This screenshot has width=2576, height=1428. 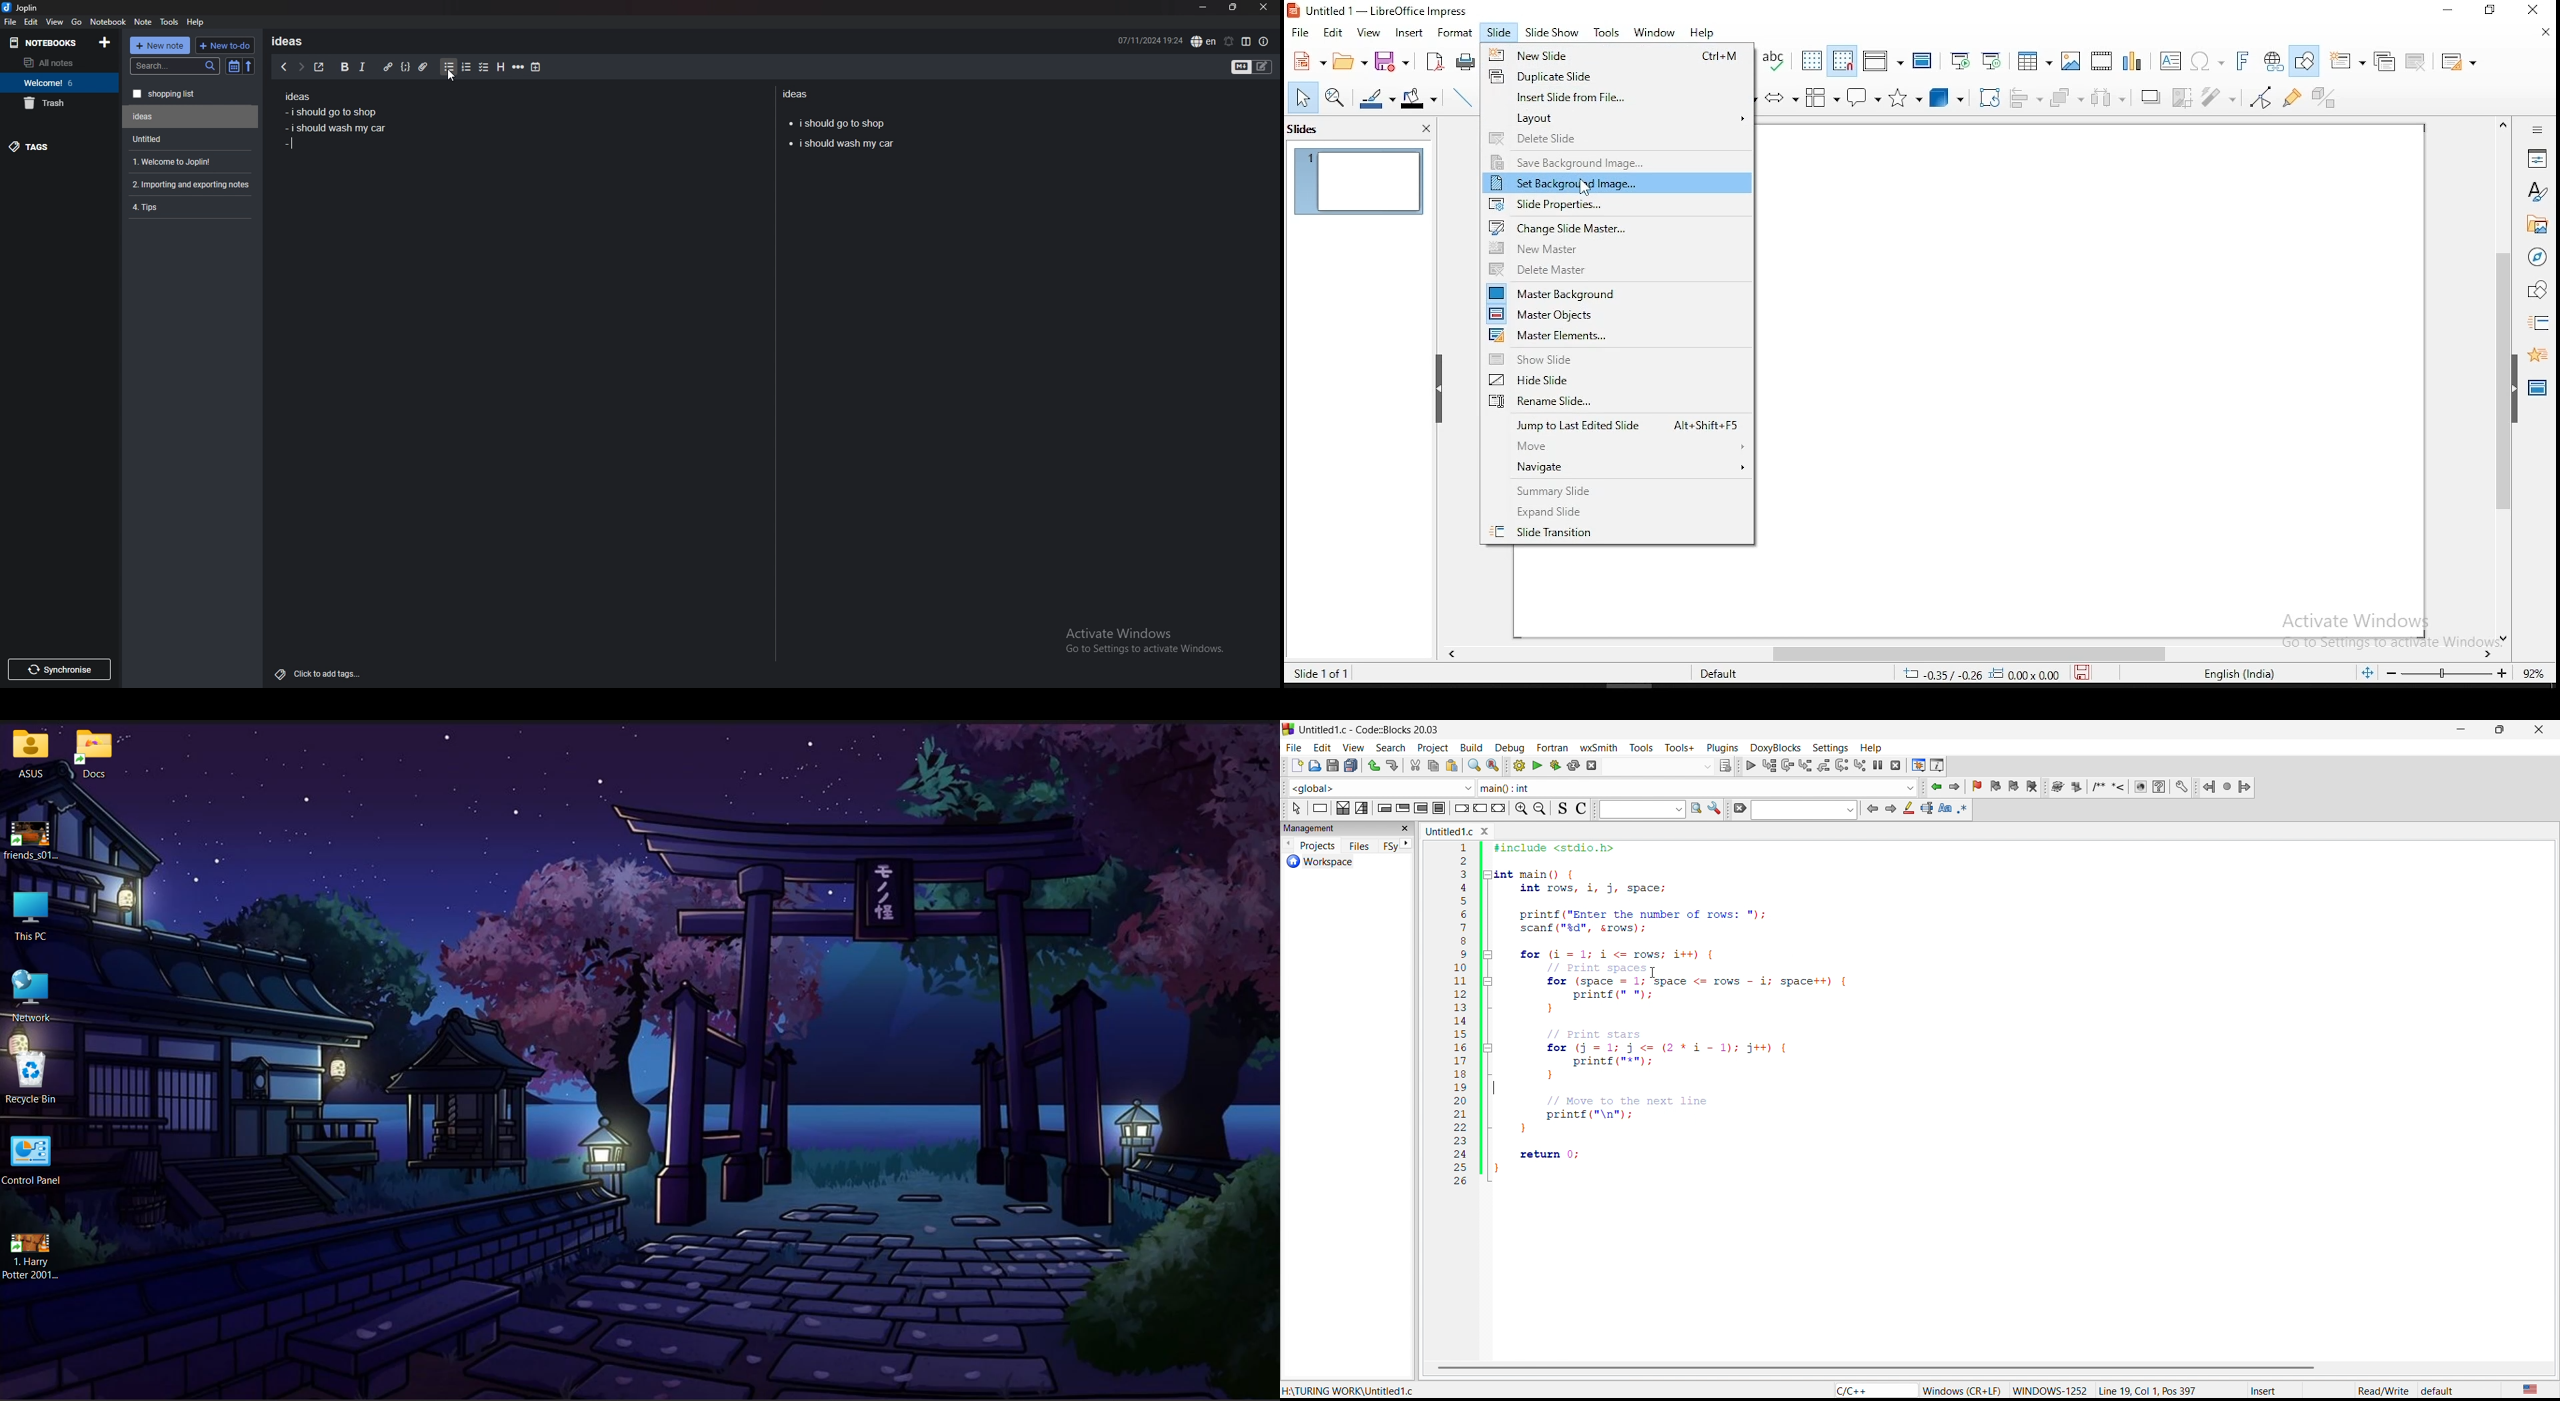 I want to click on ideas, so click(x=799, y=93).